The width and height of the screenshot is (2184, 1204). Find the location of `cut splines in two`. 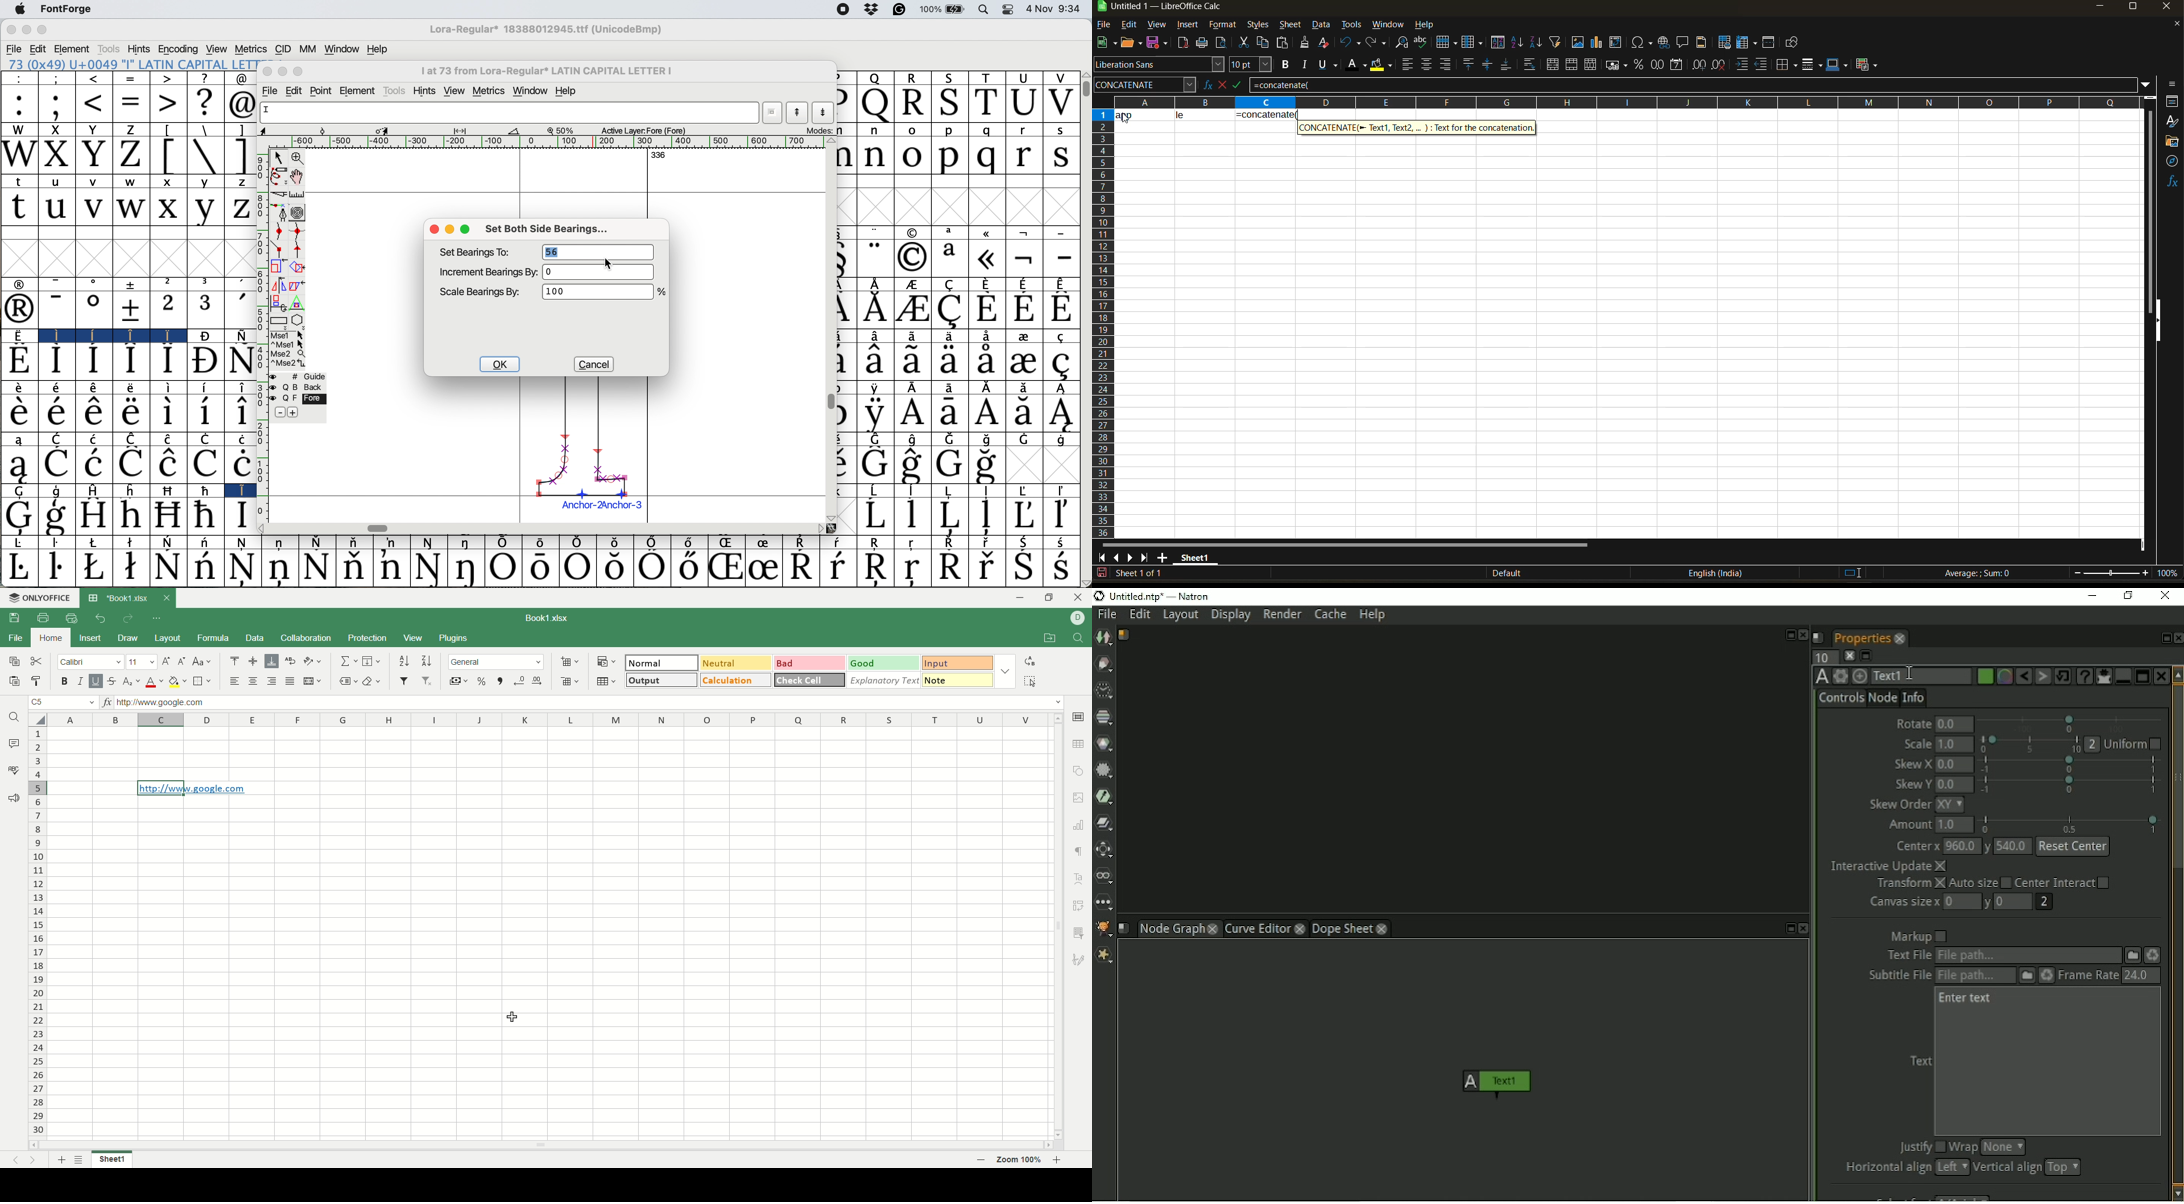

cut splines in two is located at coordinates (280, 194).